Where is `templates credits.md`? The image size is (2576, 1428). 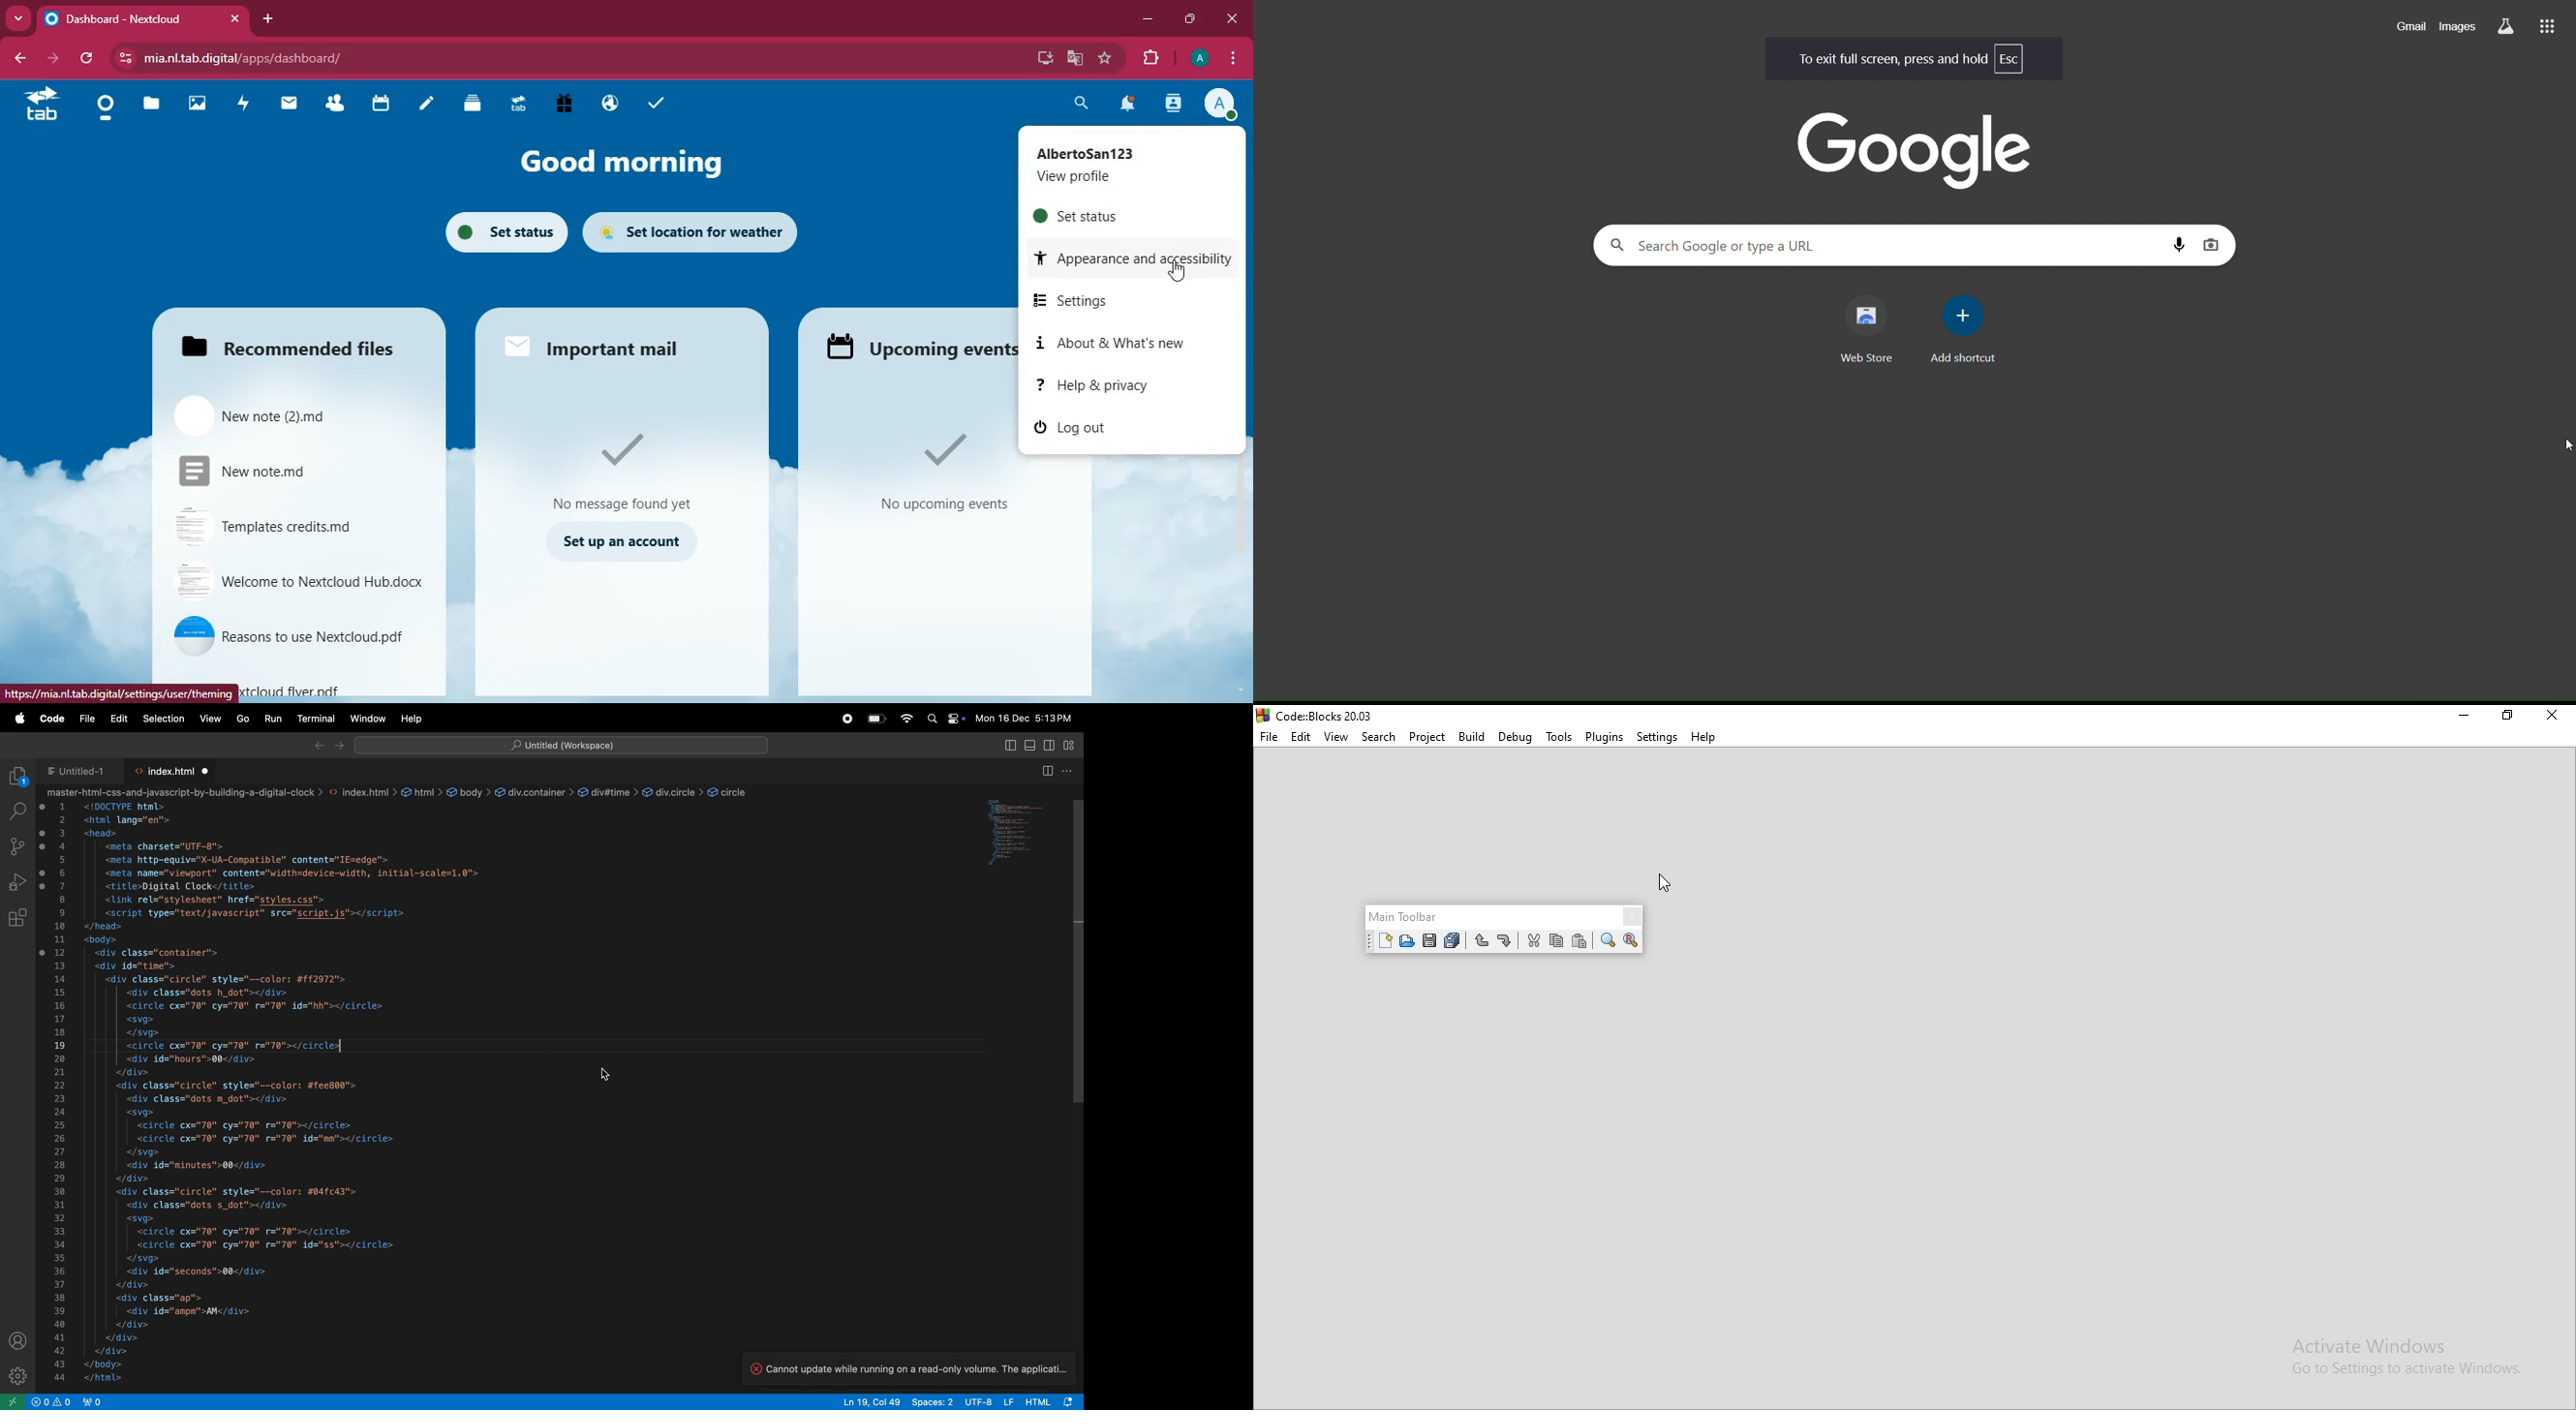 templates credits.md is located at coordinates (292, 529).